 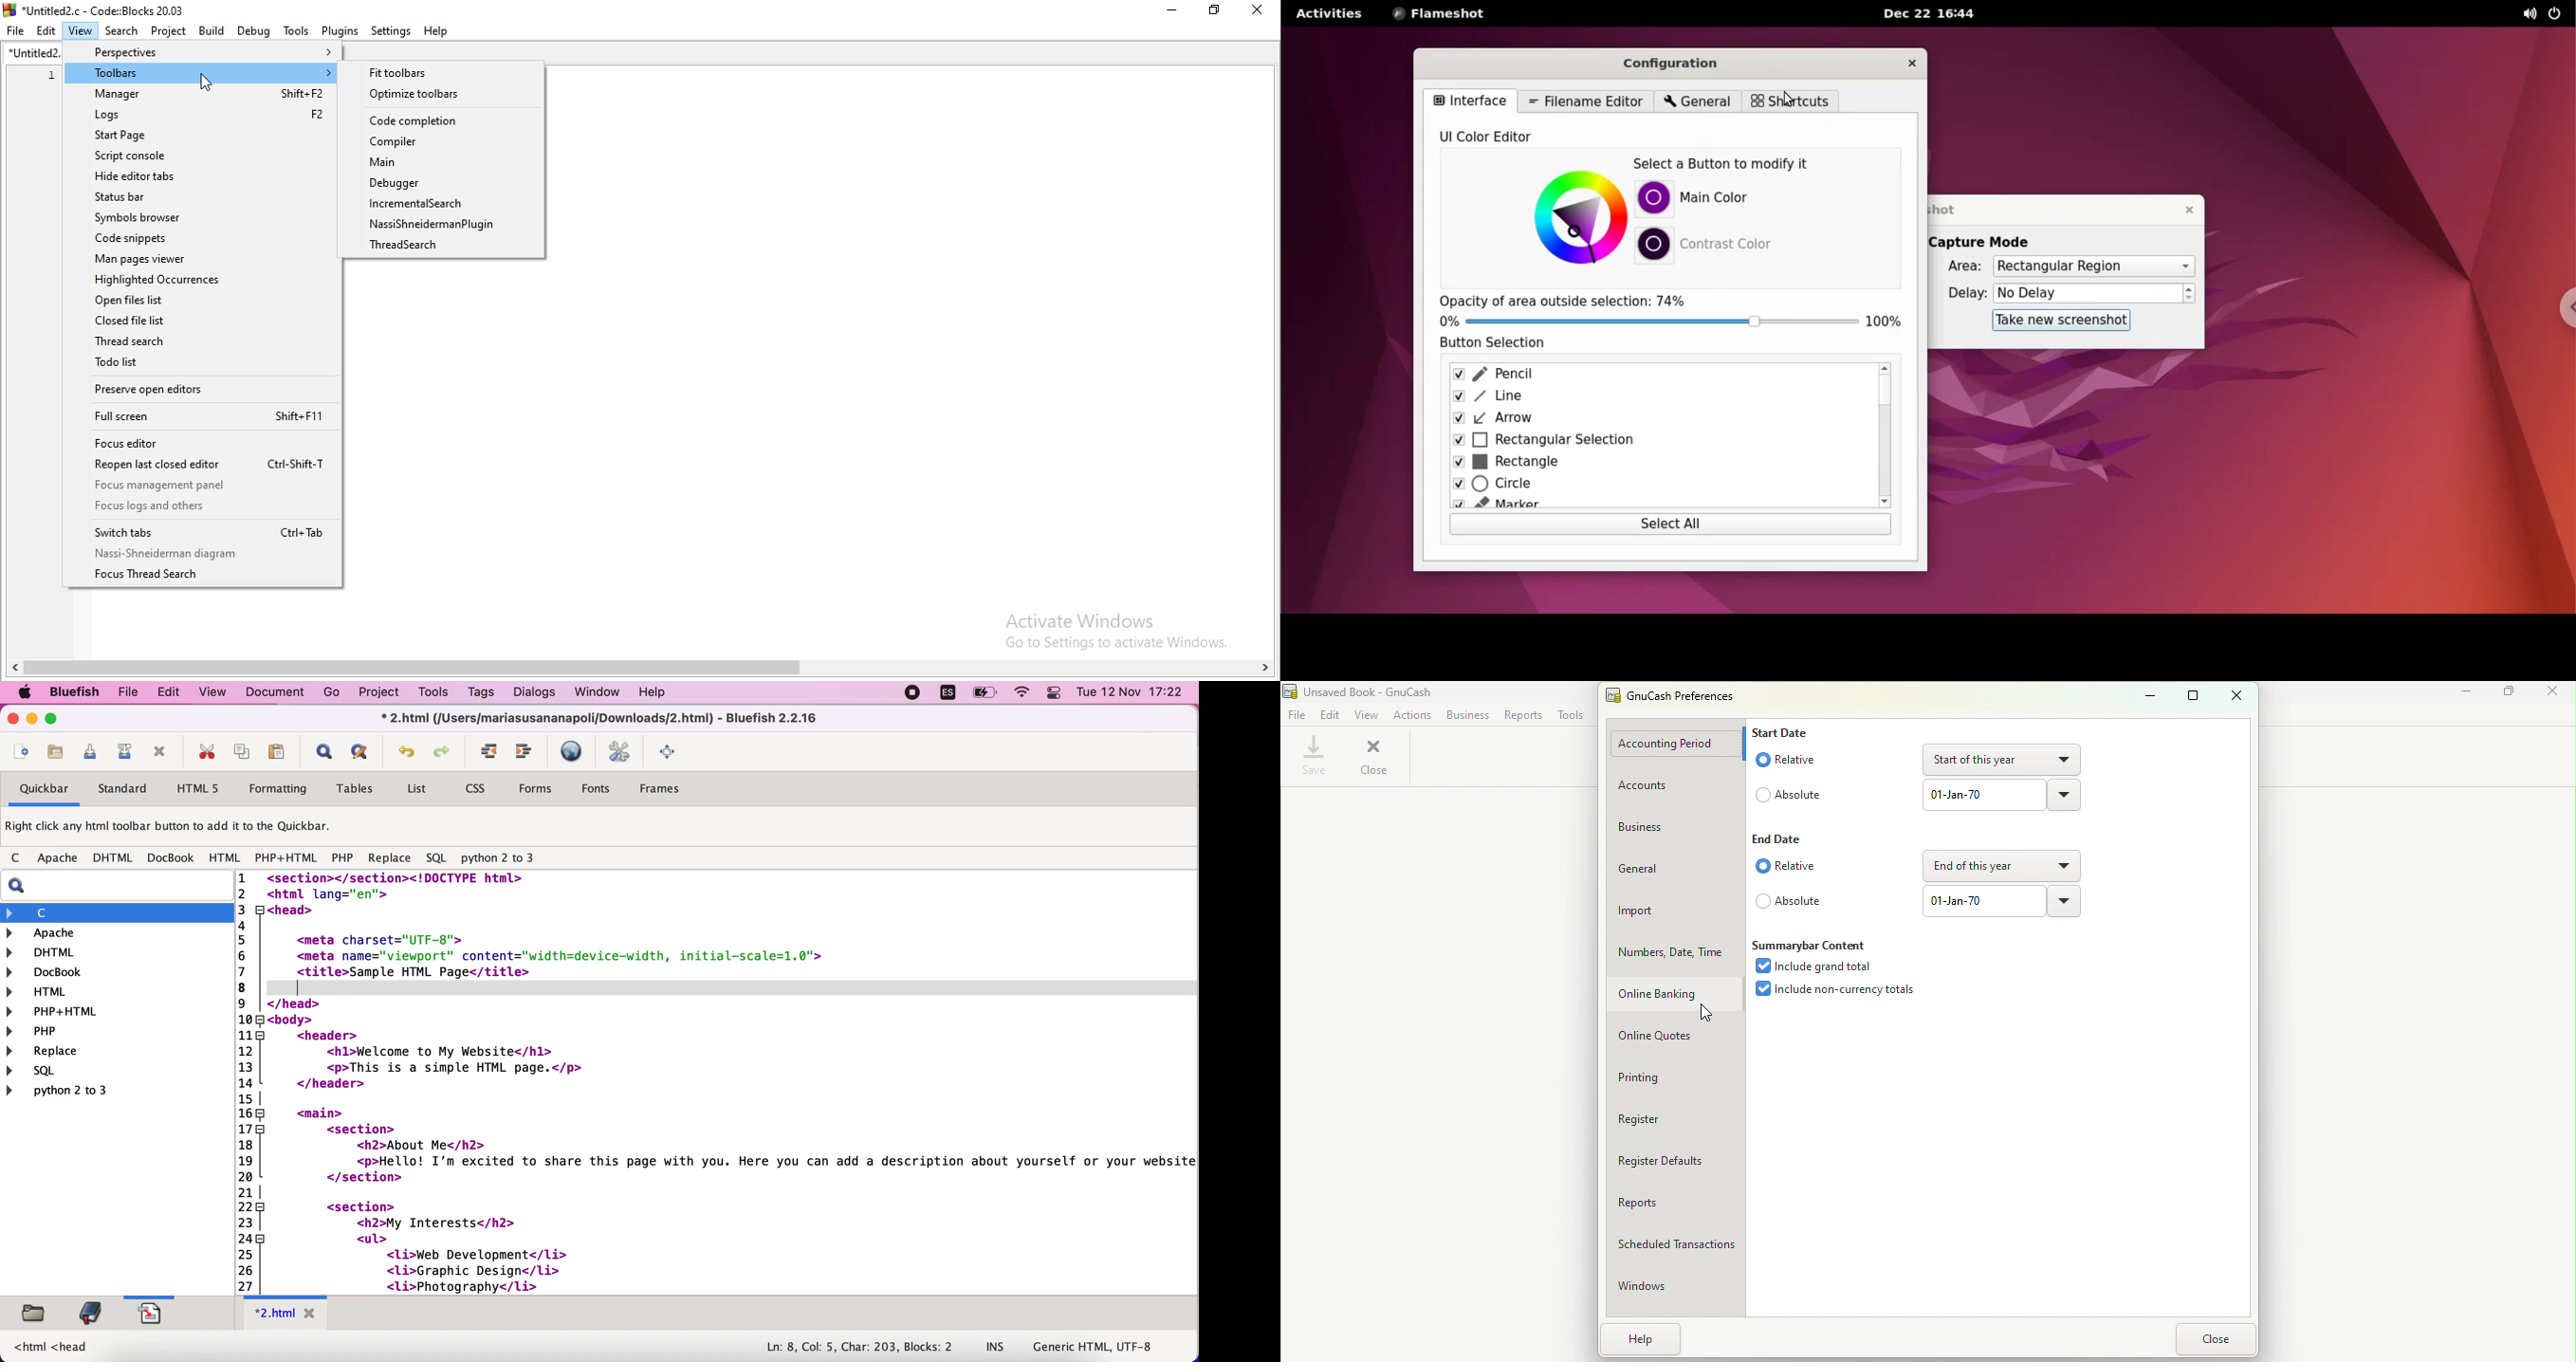 What do you see at coordinates (198, 198) in the screenshot?
I see `Status bar` at bounding box center [198, 198].